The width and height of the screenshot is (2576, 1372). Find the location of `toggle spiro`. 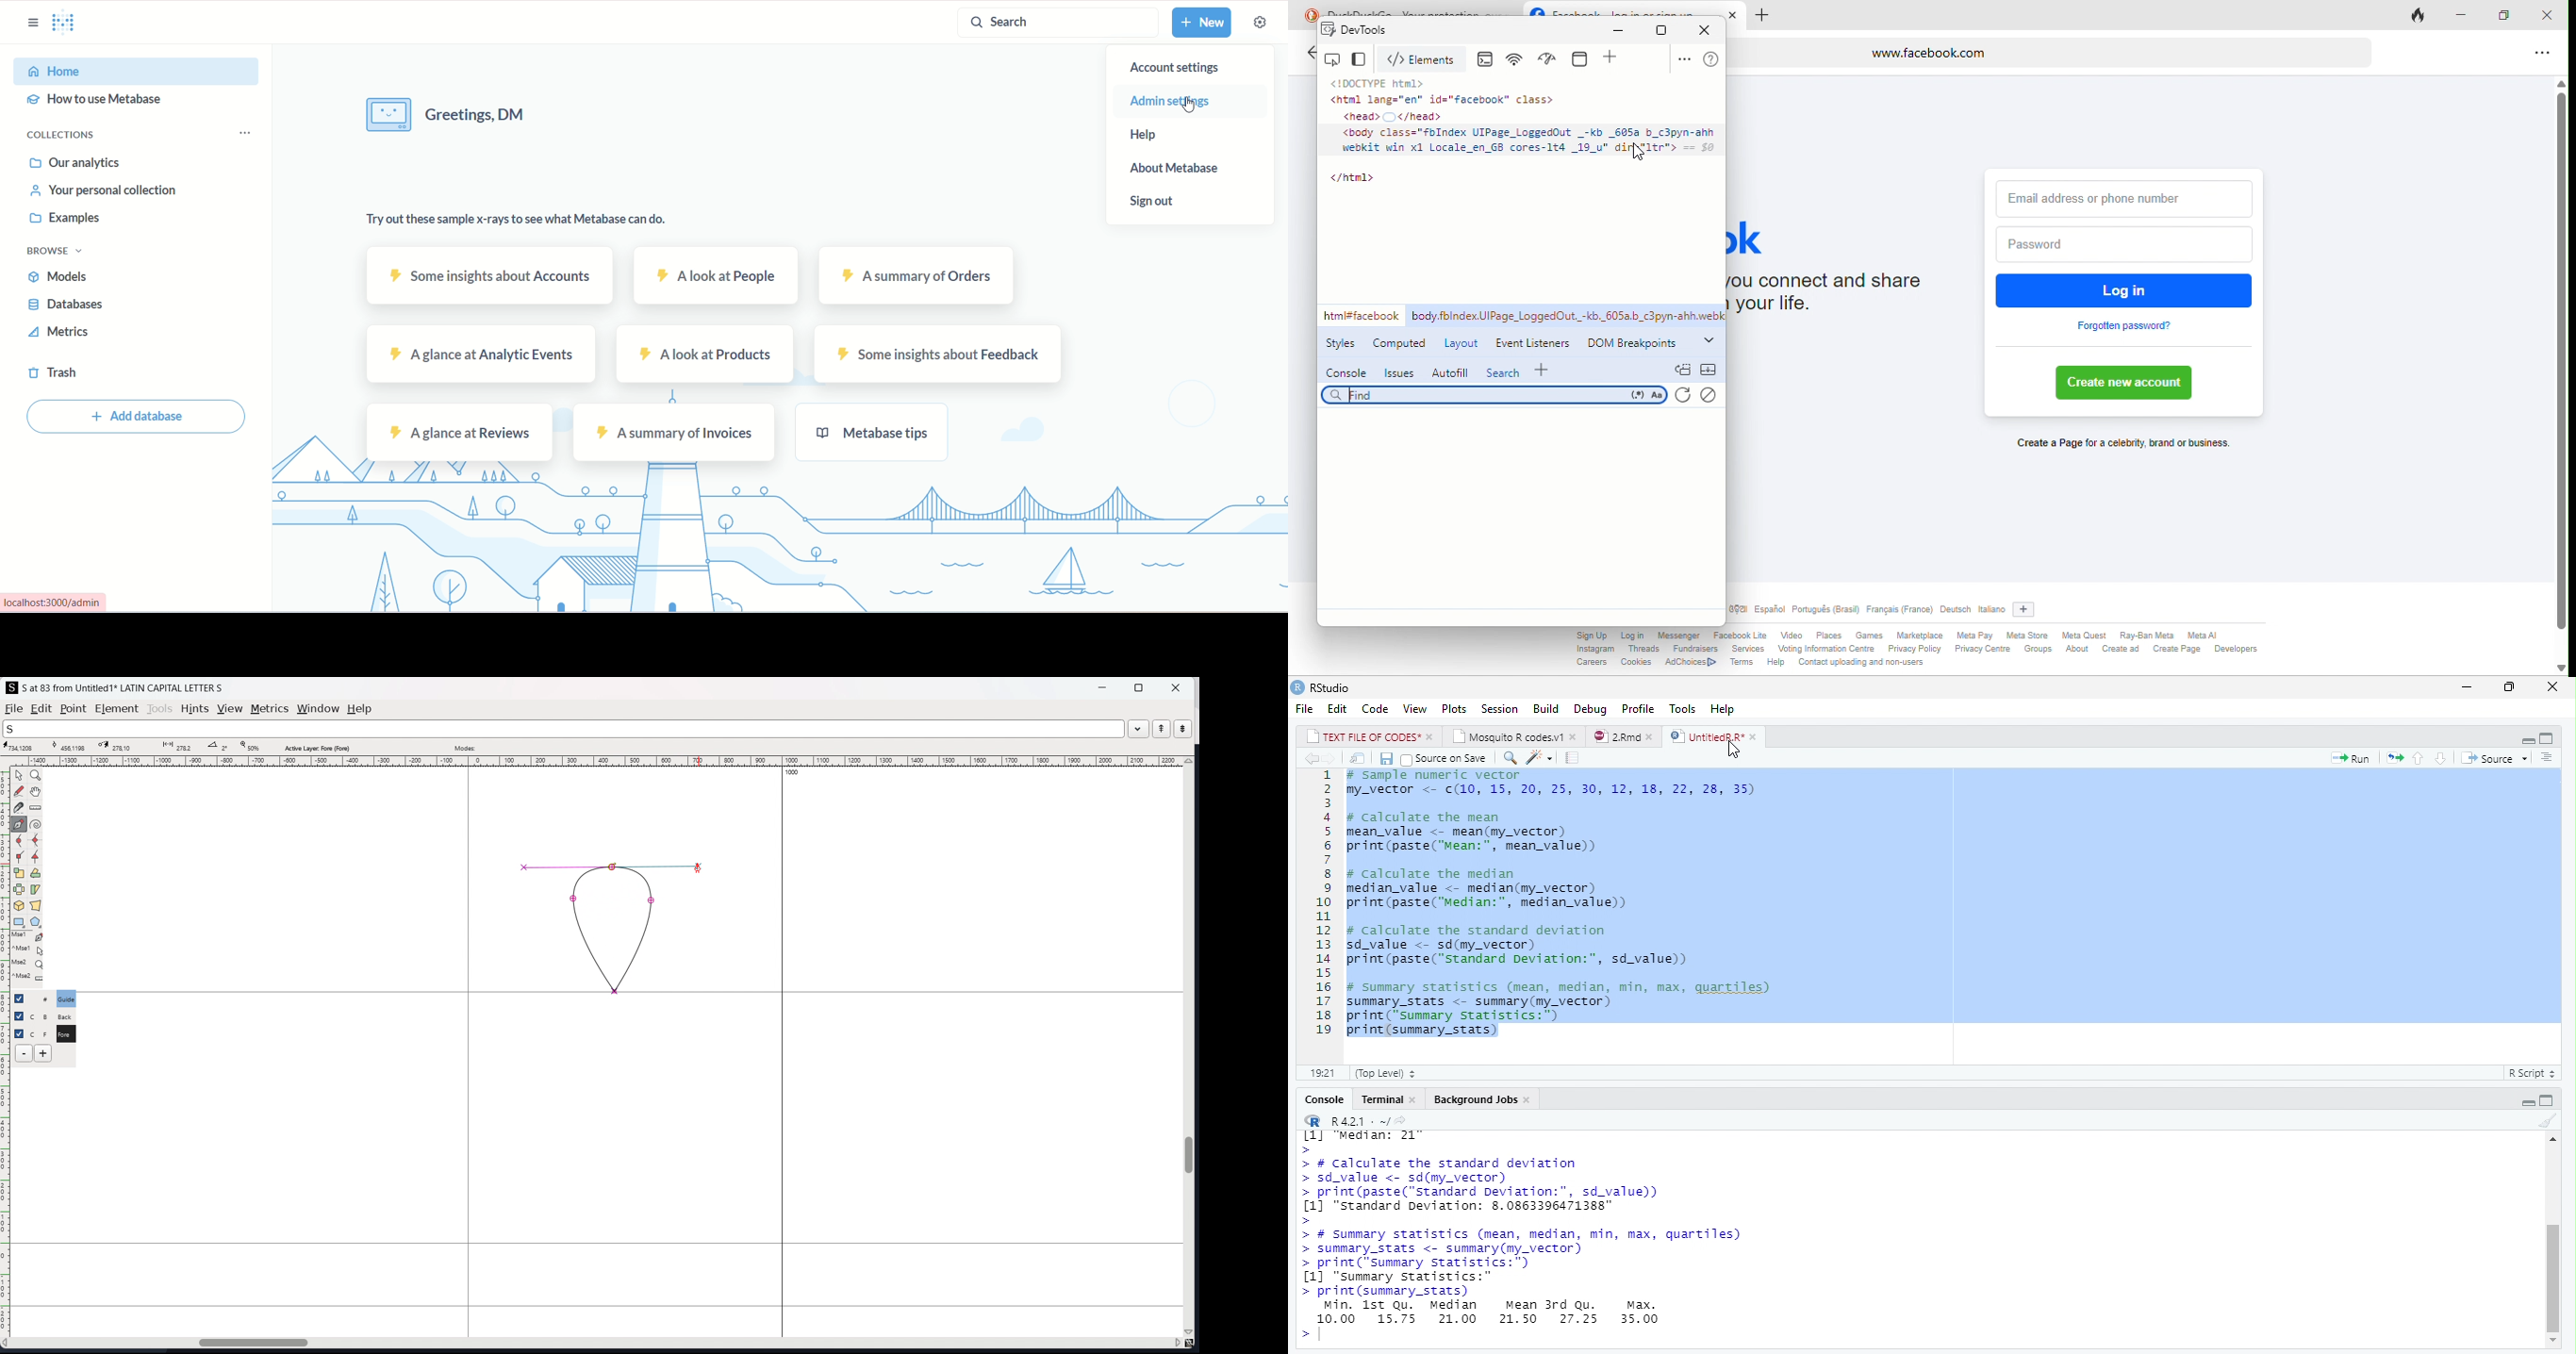

toggle spiro is located at coordinates (36, 824).